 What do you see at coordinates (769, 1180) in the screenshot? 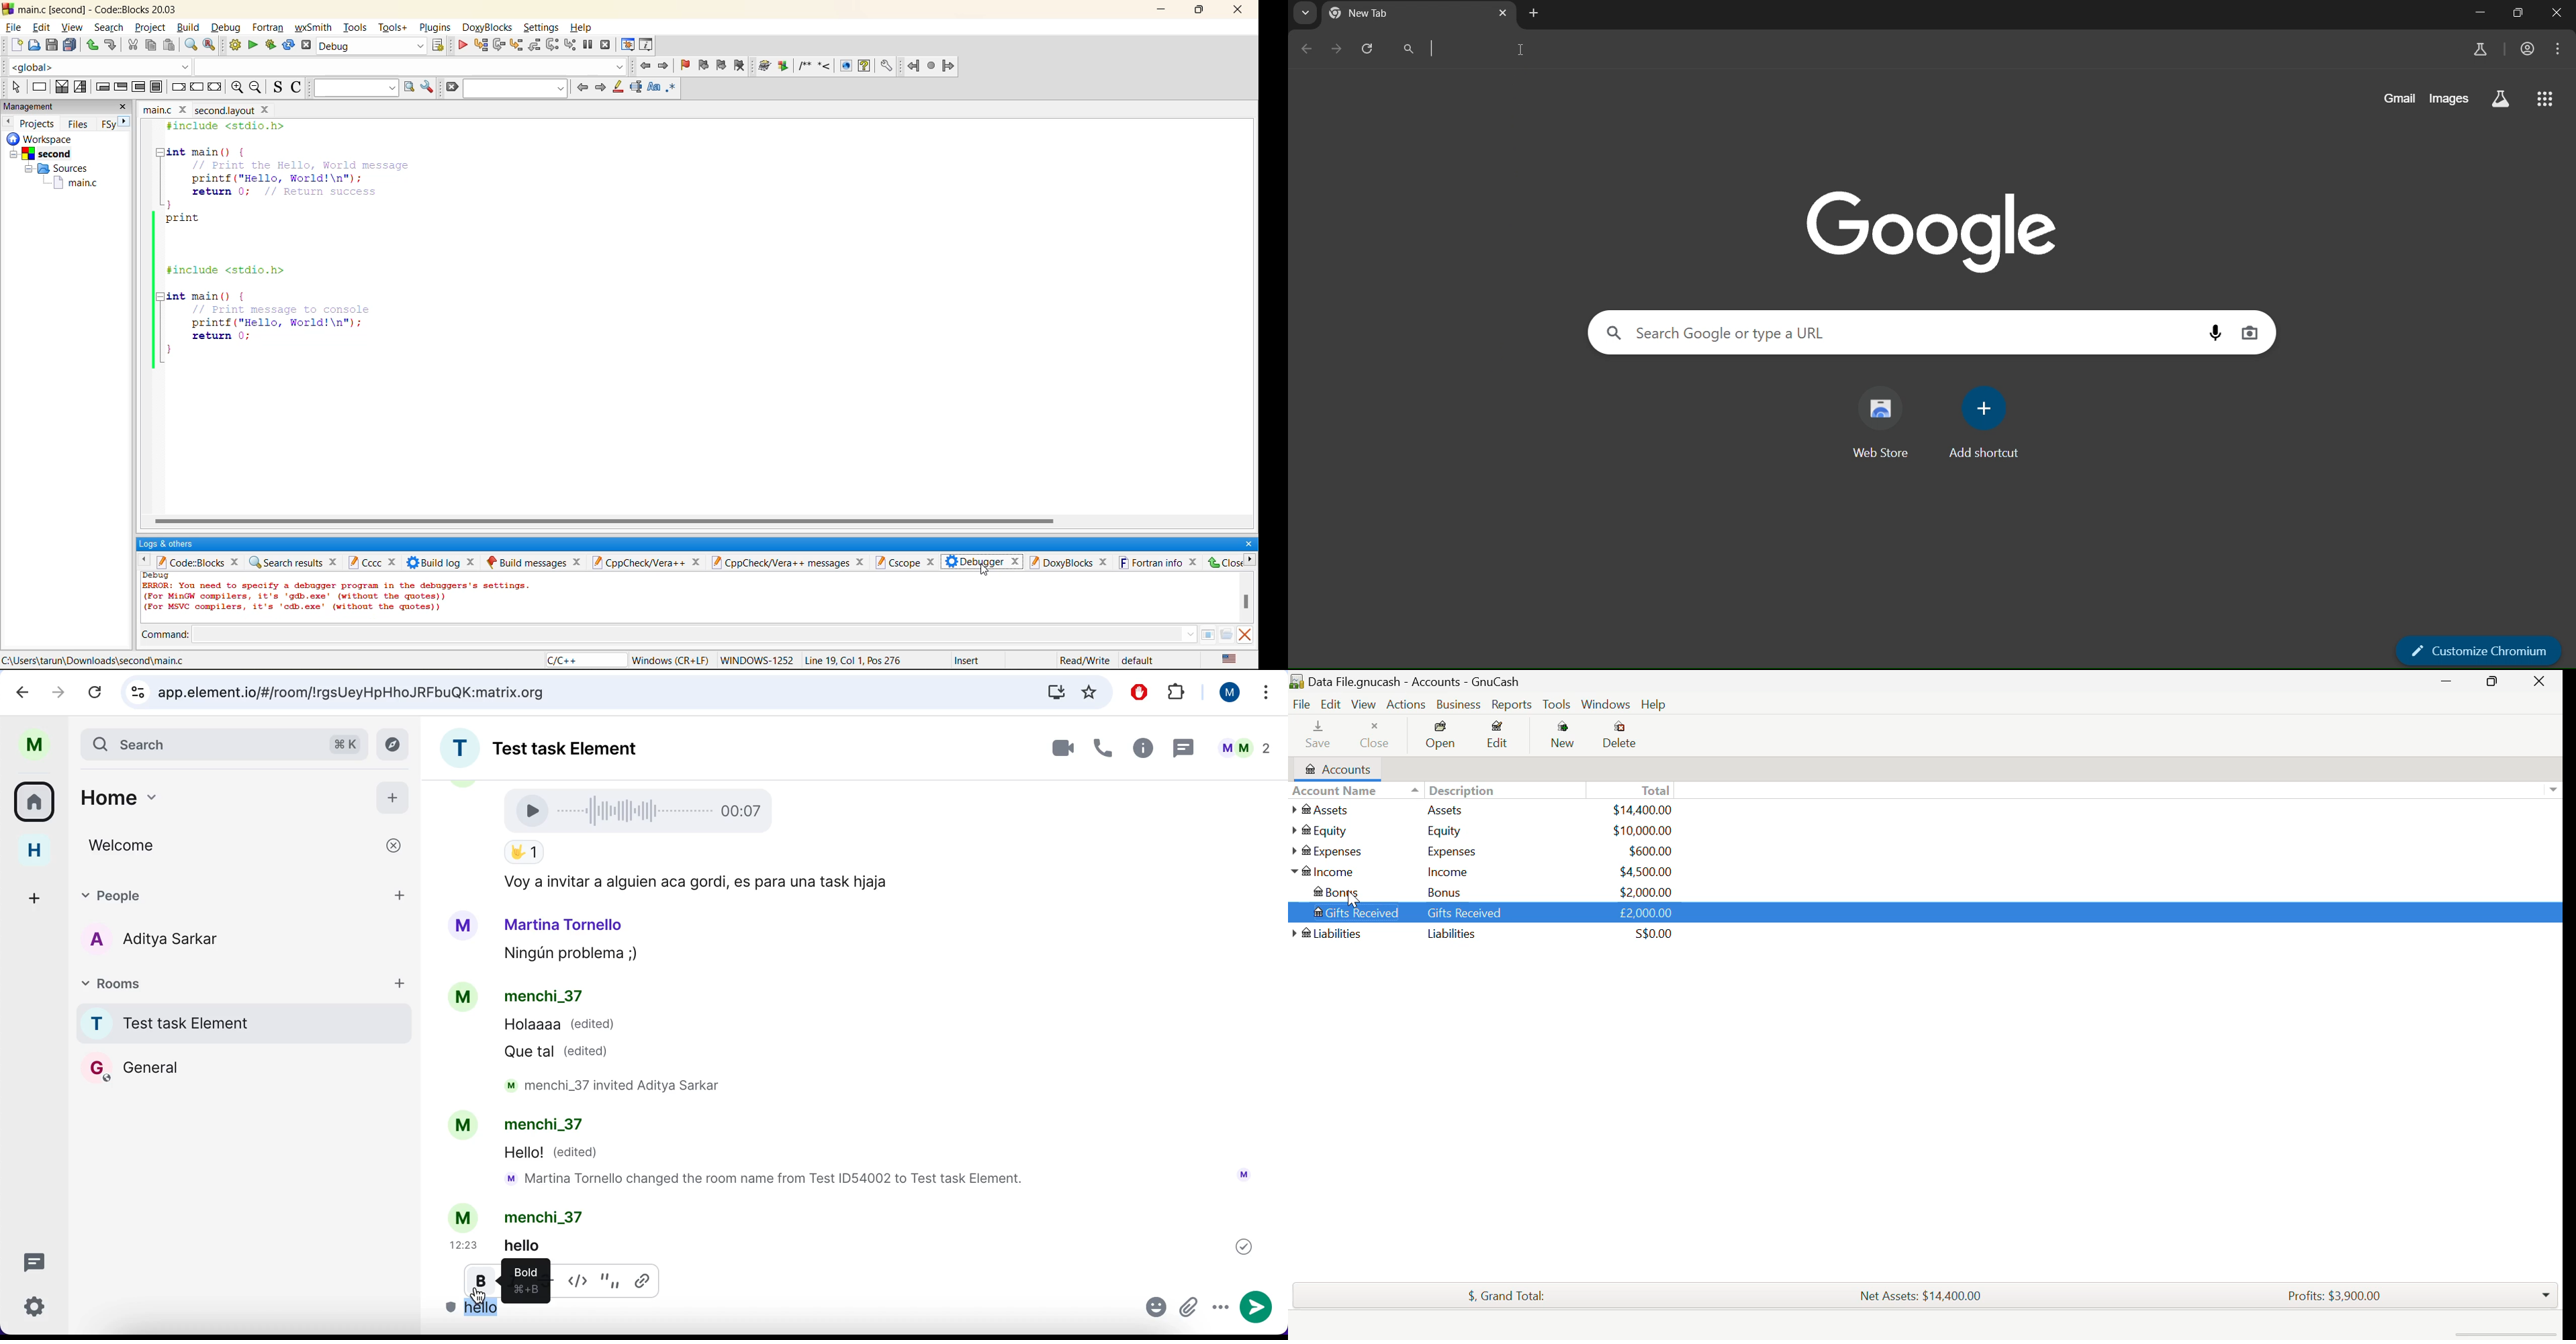
I see `mM Martina Tornello changed the room name from Test ID54002 to Test task Element.` at bounding box center [769, 1180].